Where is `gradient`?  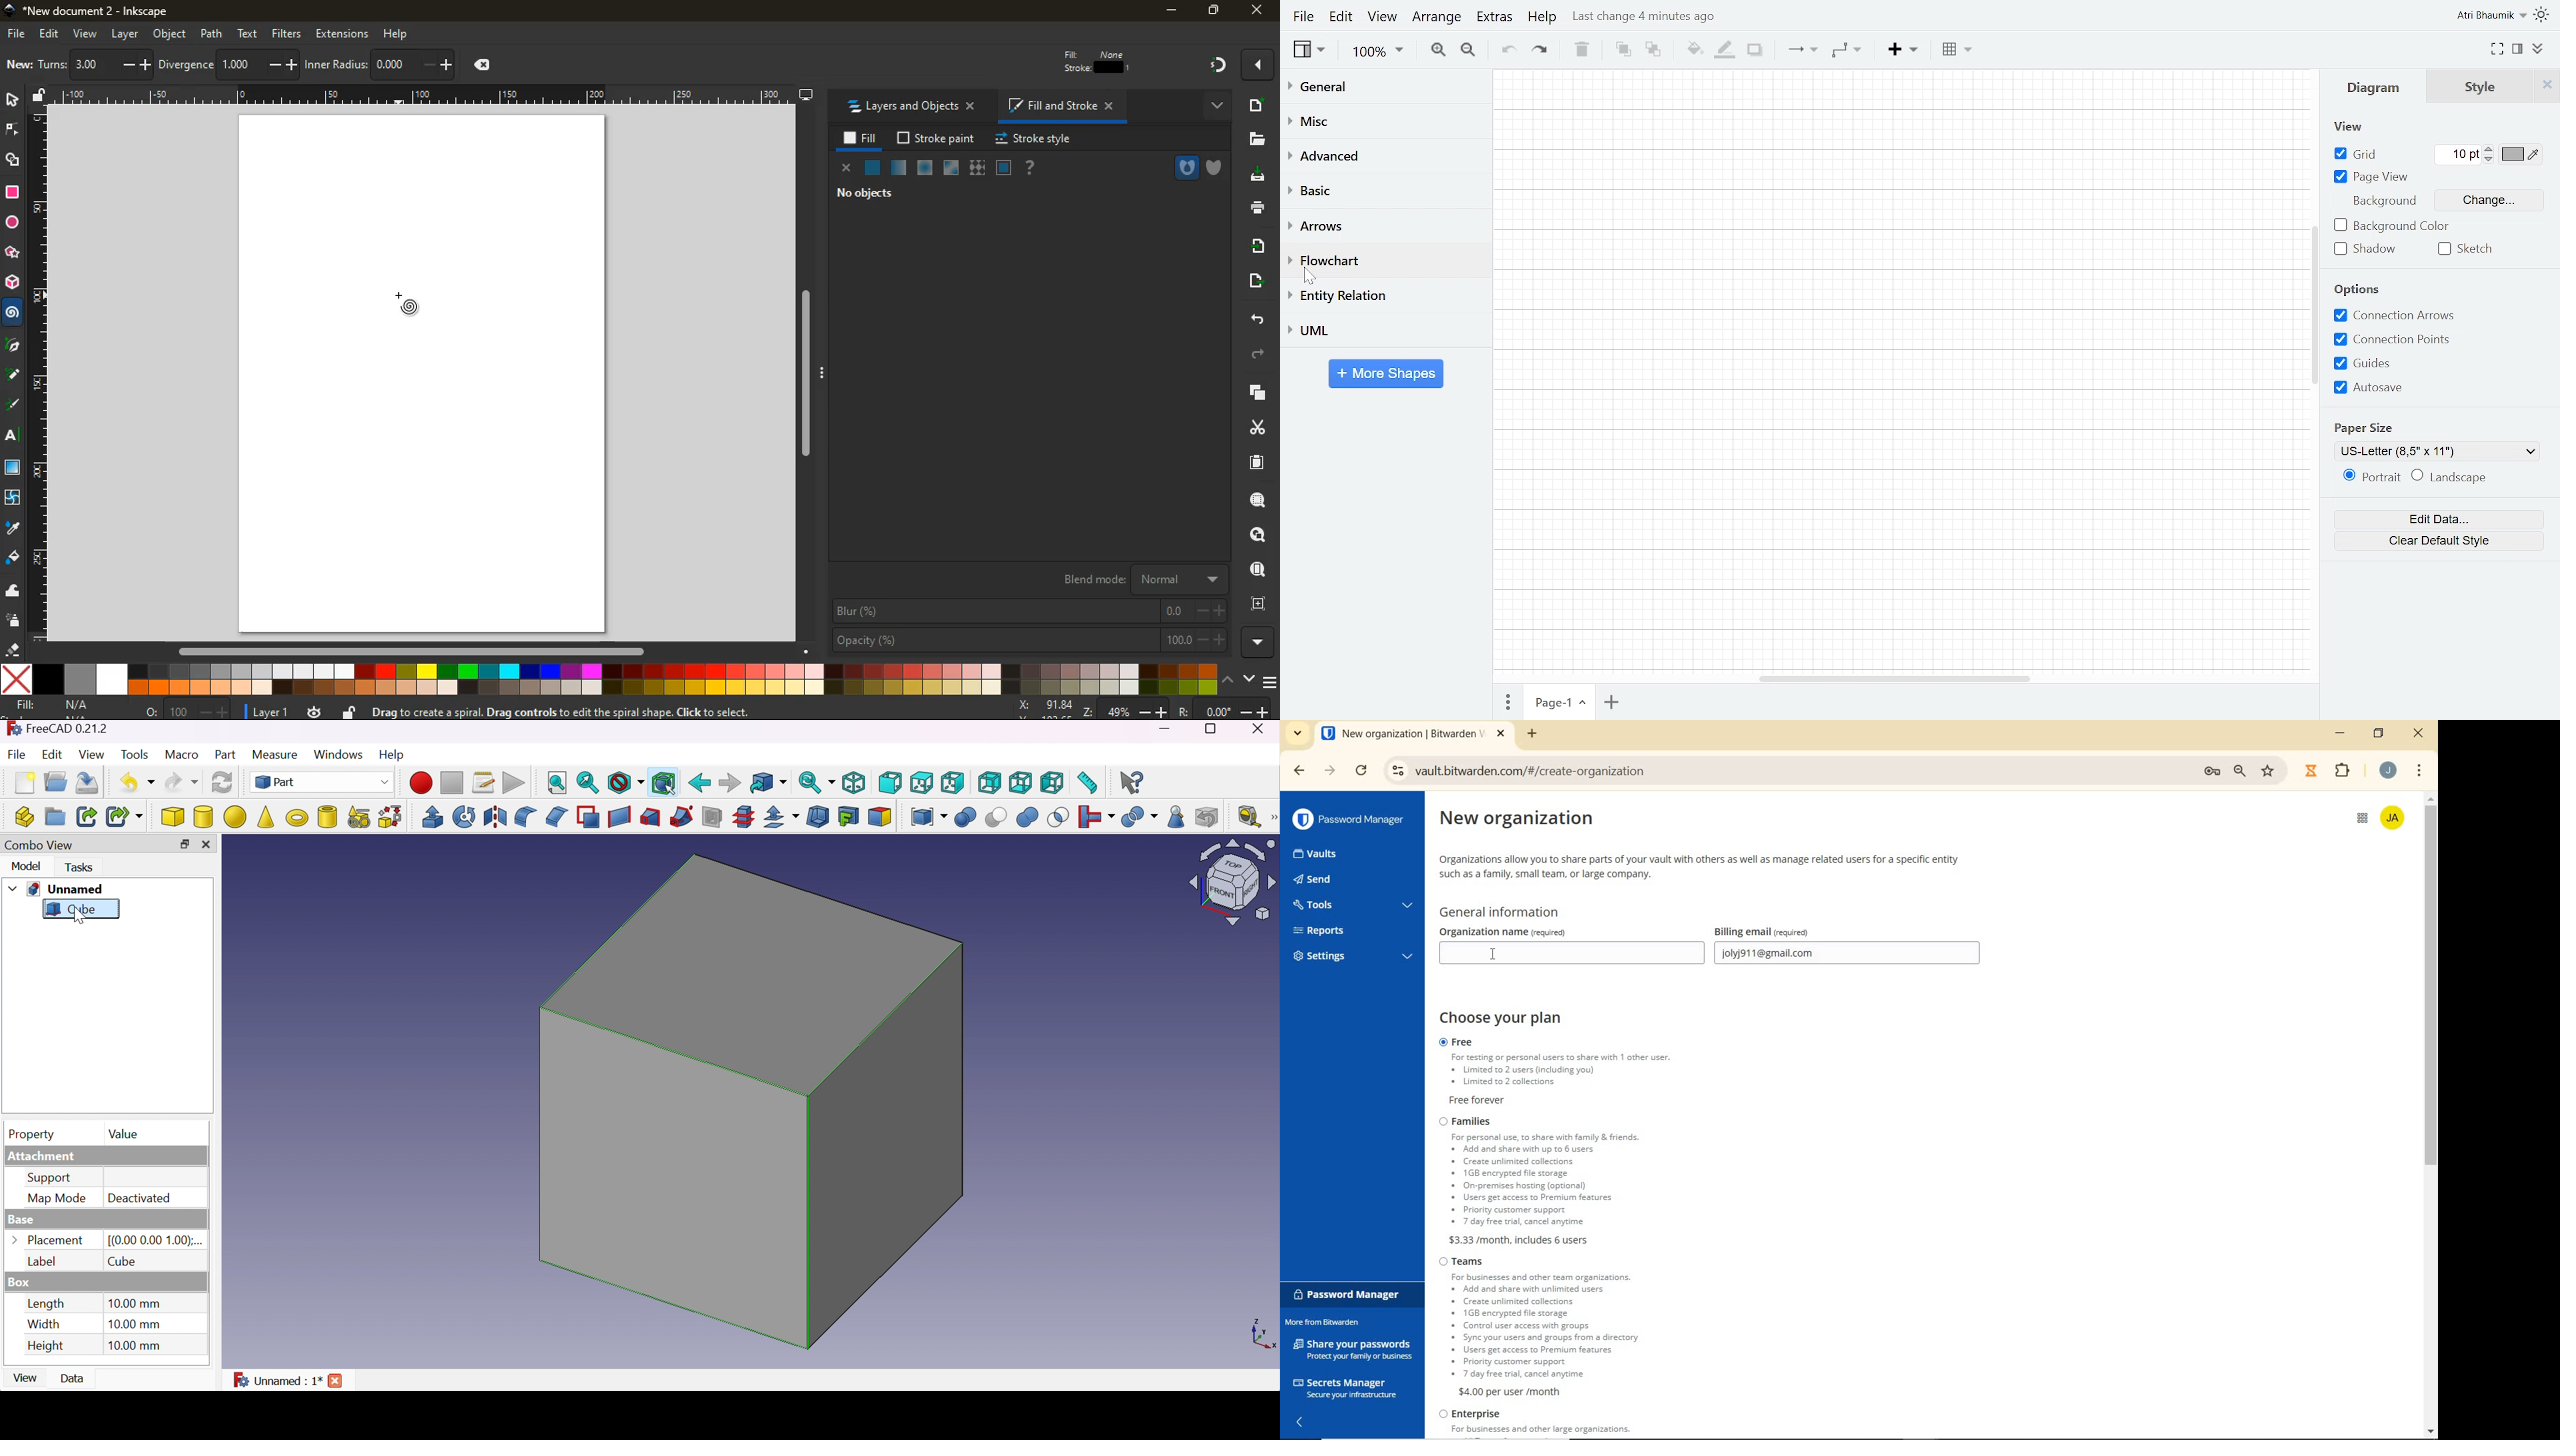
gradient is located at coordinates (1220, 66).